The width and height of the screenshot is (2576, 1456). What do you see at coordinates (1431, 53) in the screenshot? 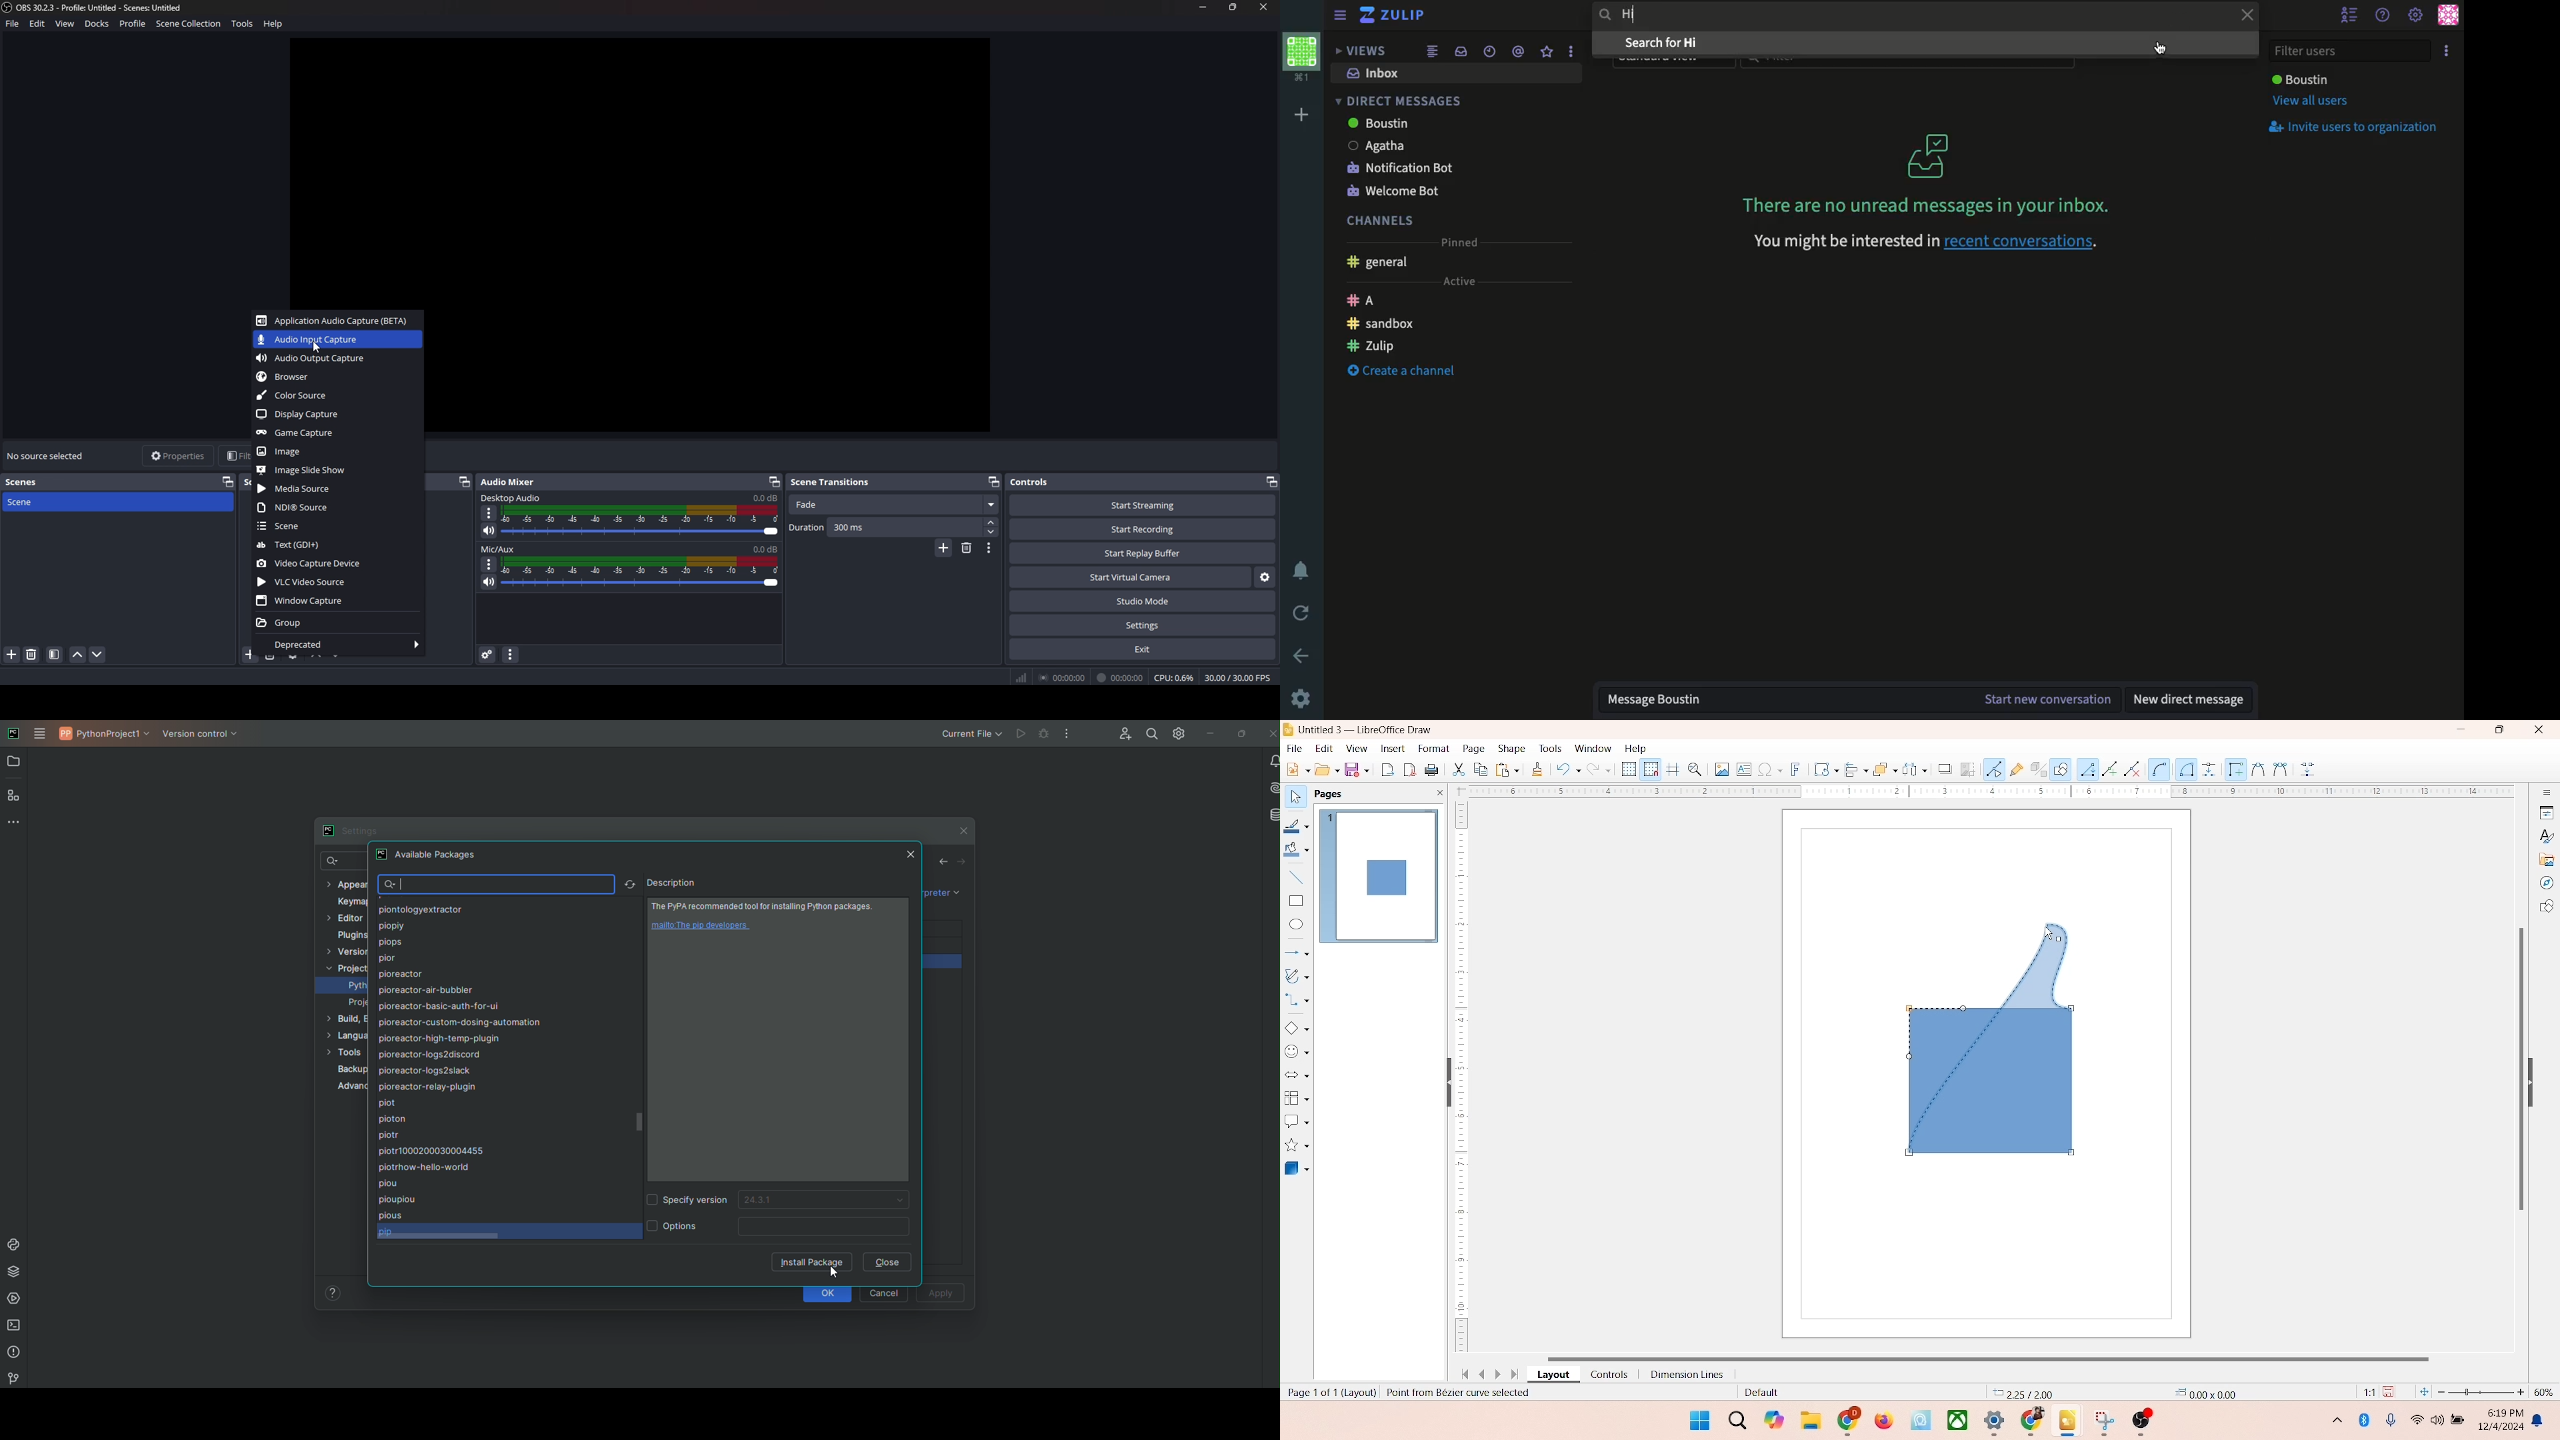
I see `Feed` at bounding box center [1431, 53].